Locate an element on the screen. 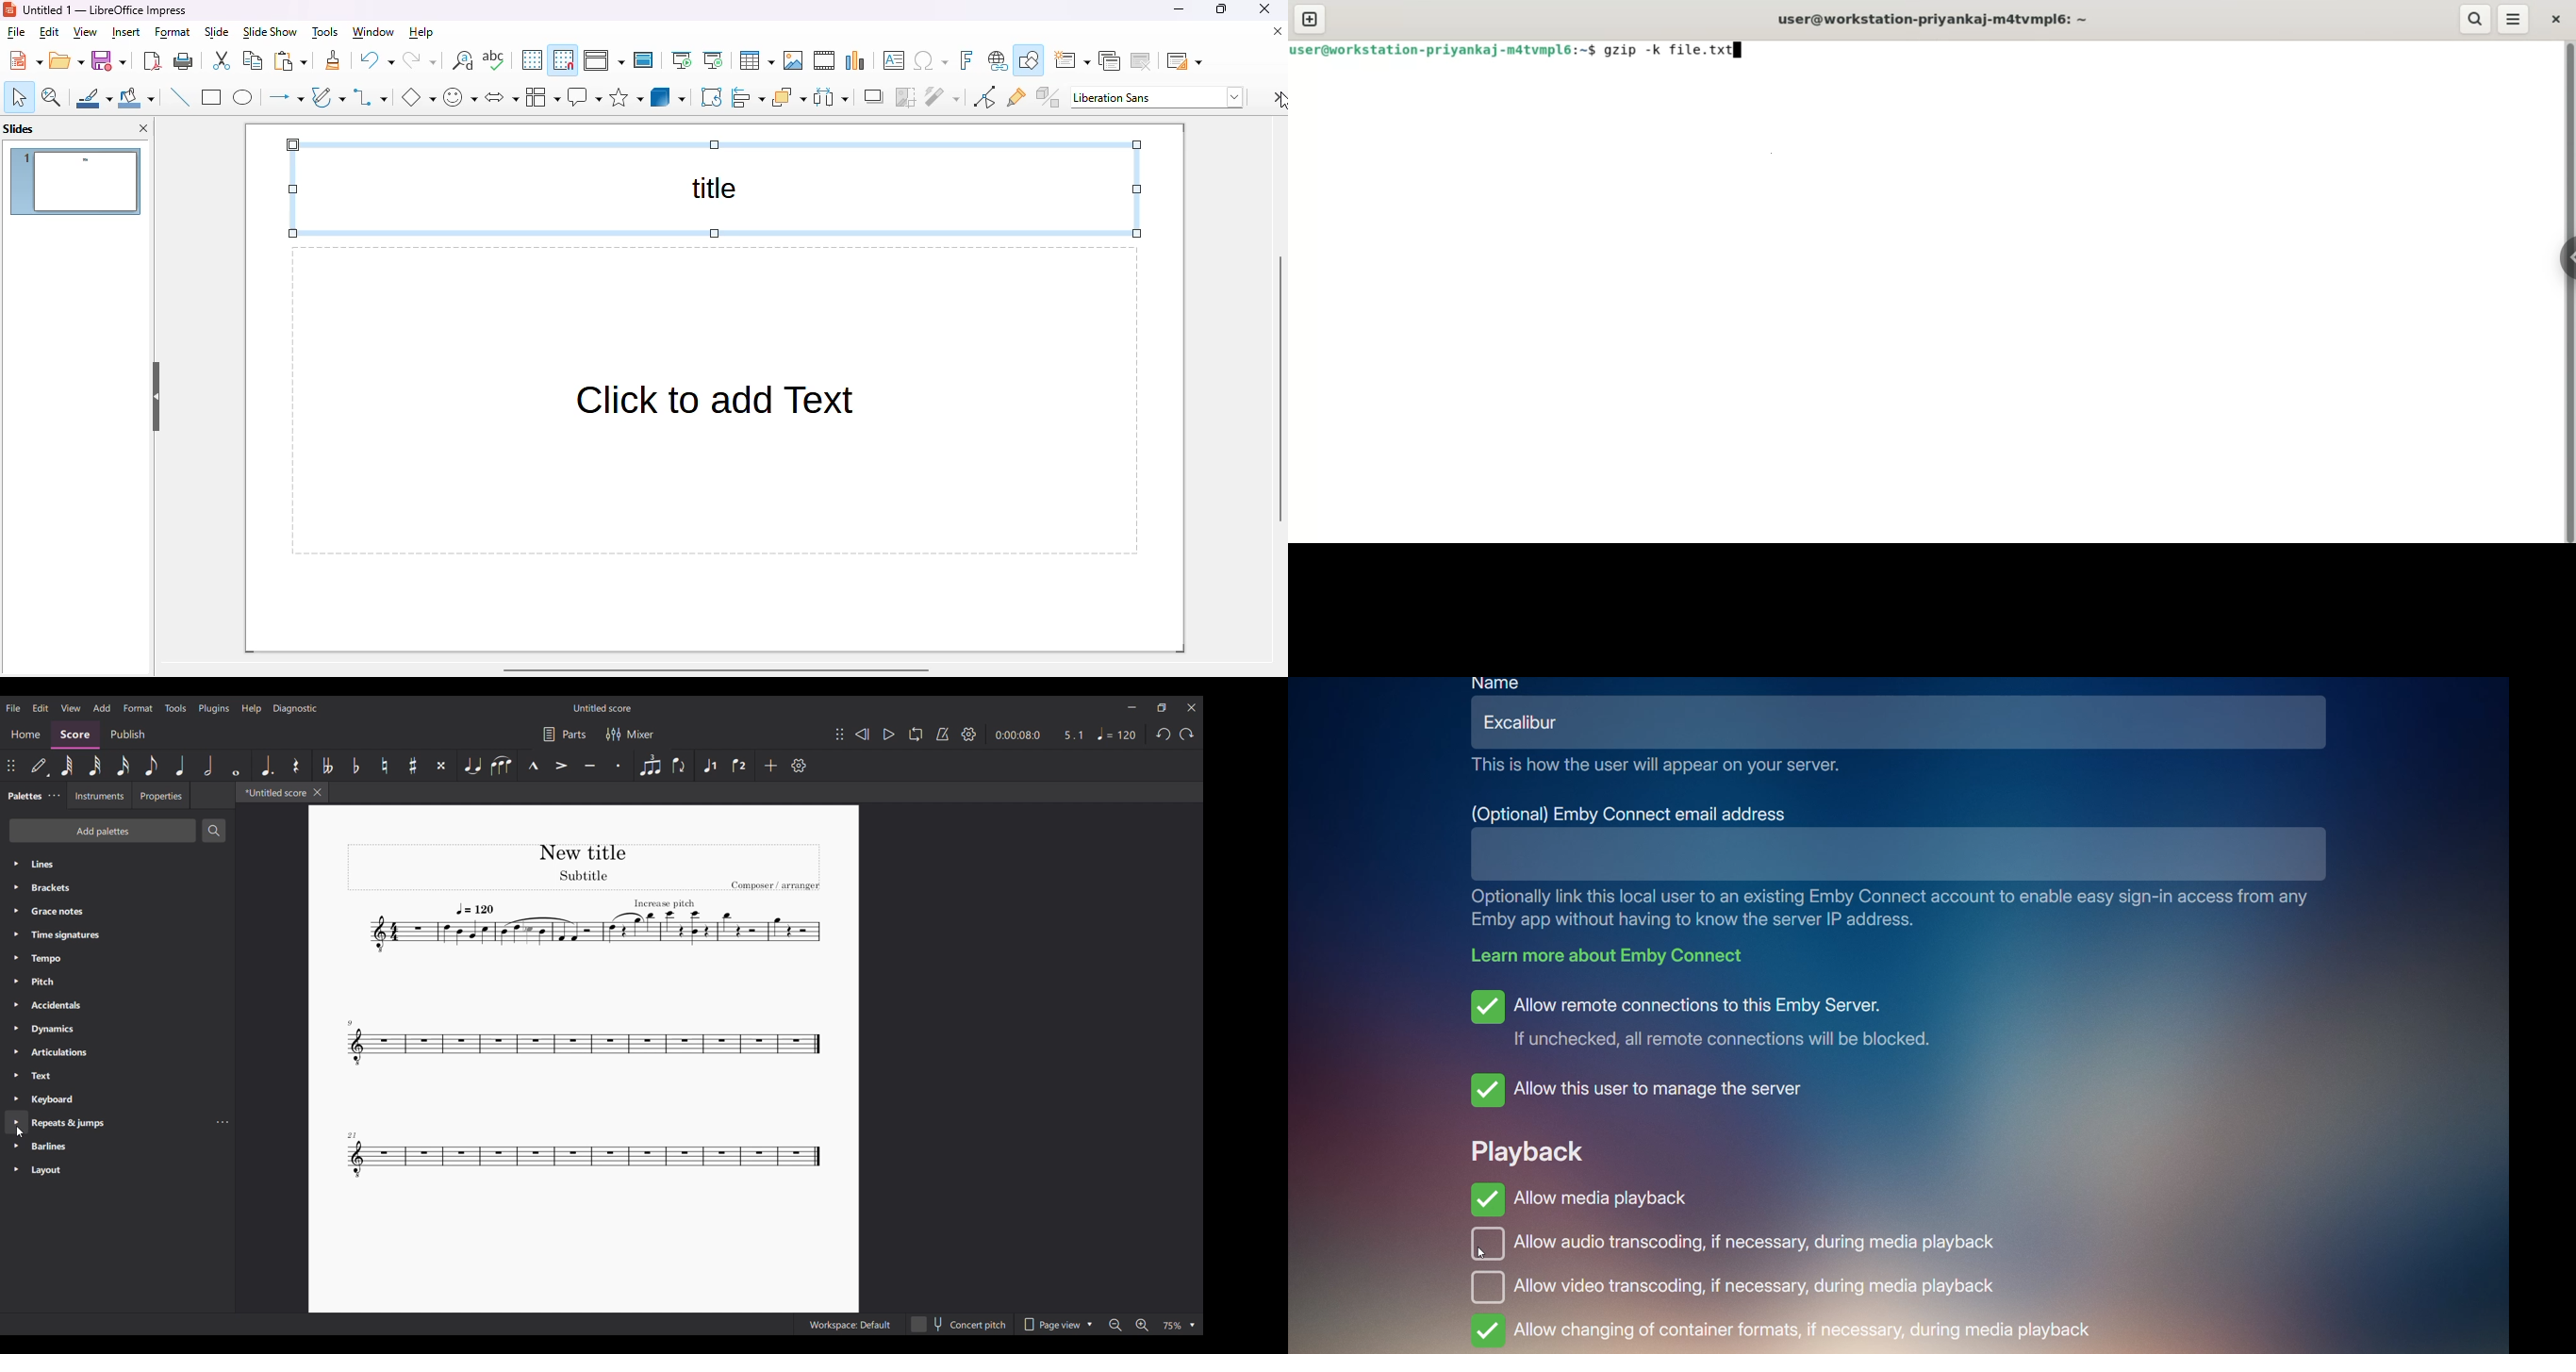 The width and height of the screenshot is (2576, 1372). window is located at coordinates (373, 32).